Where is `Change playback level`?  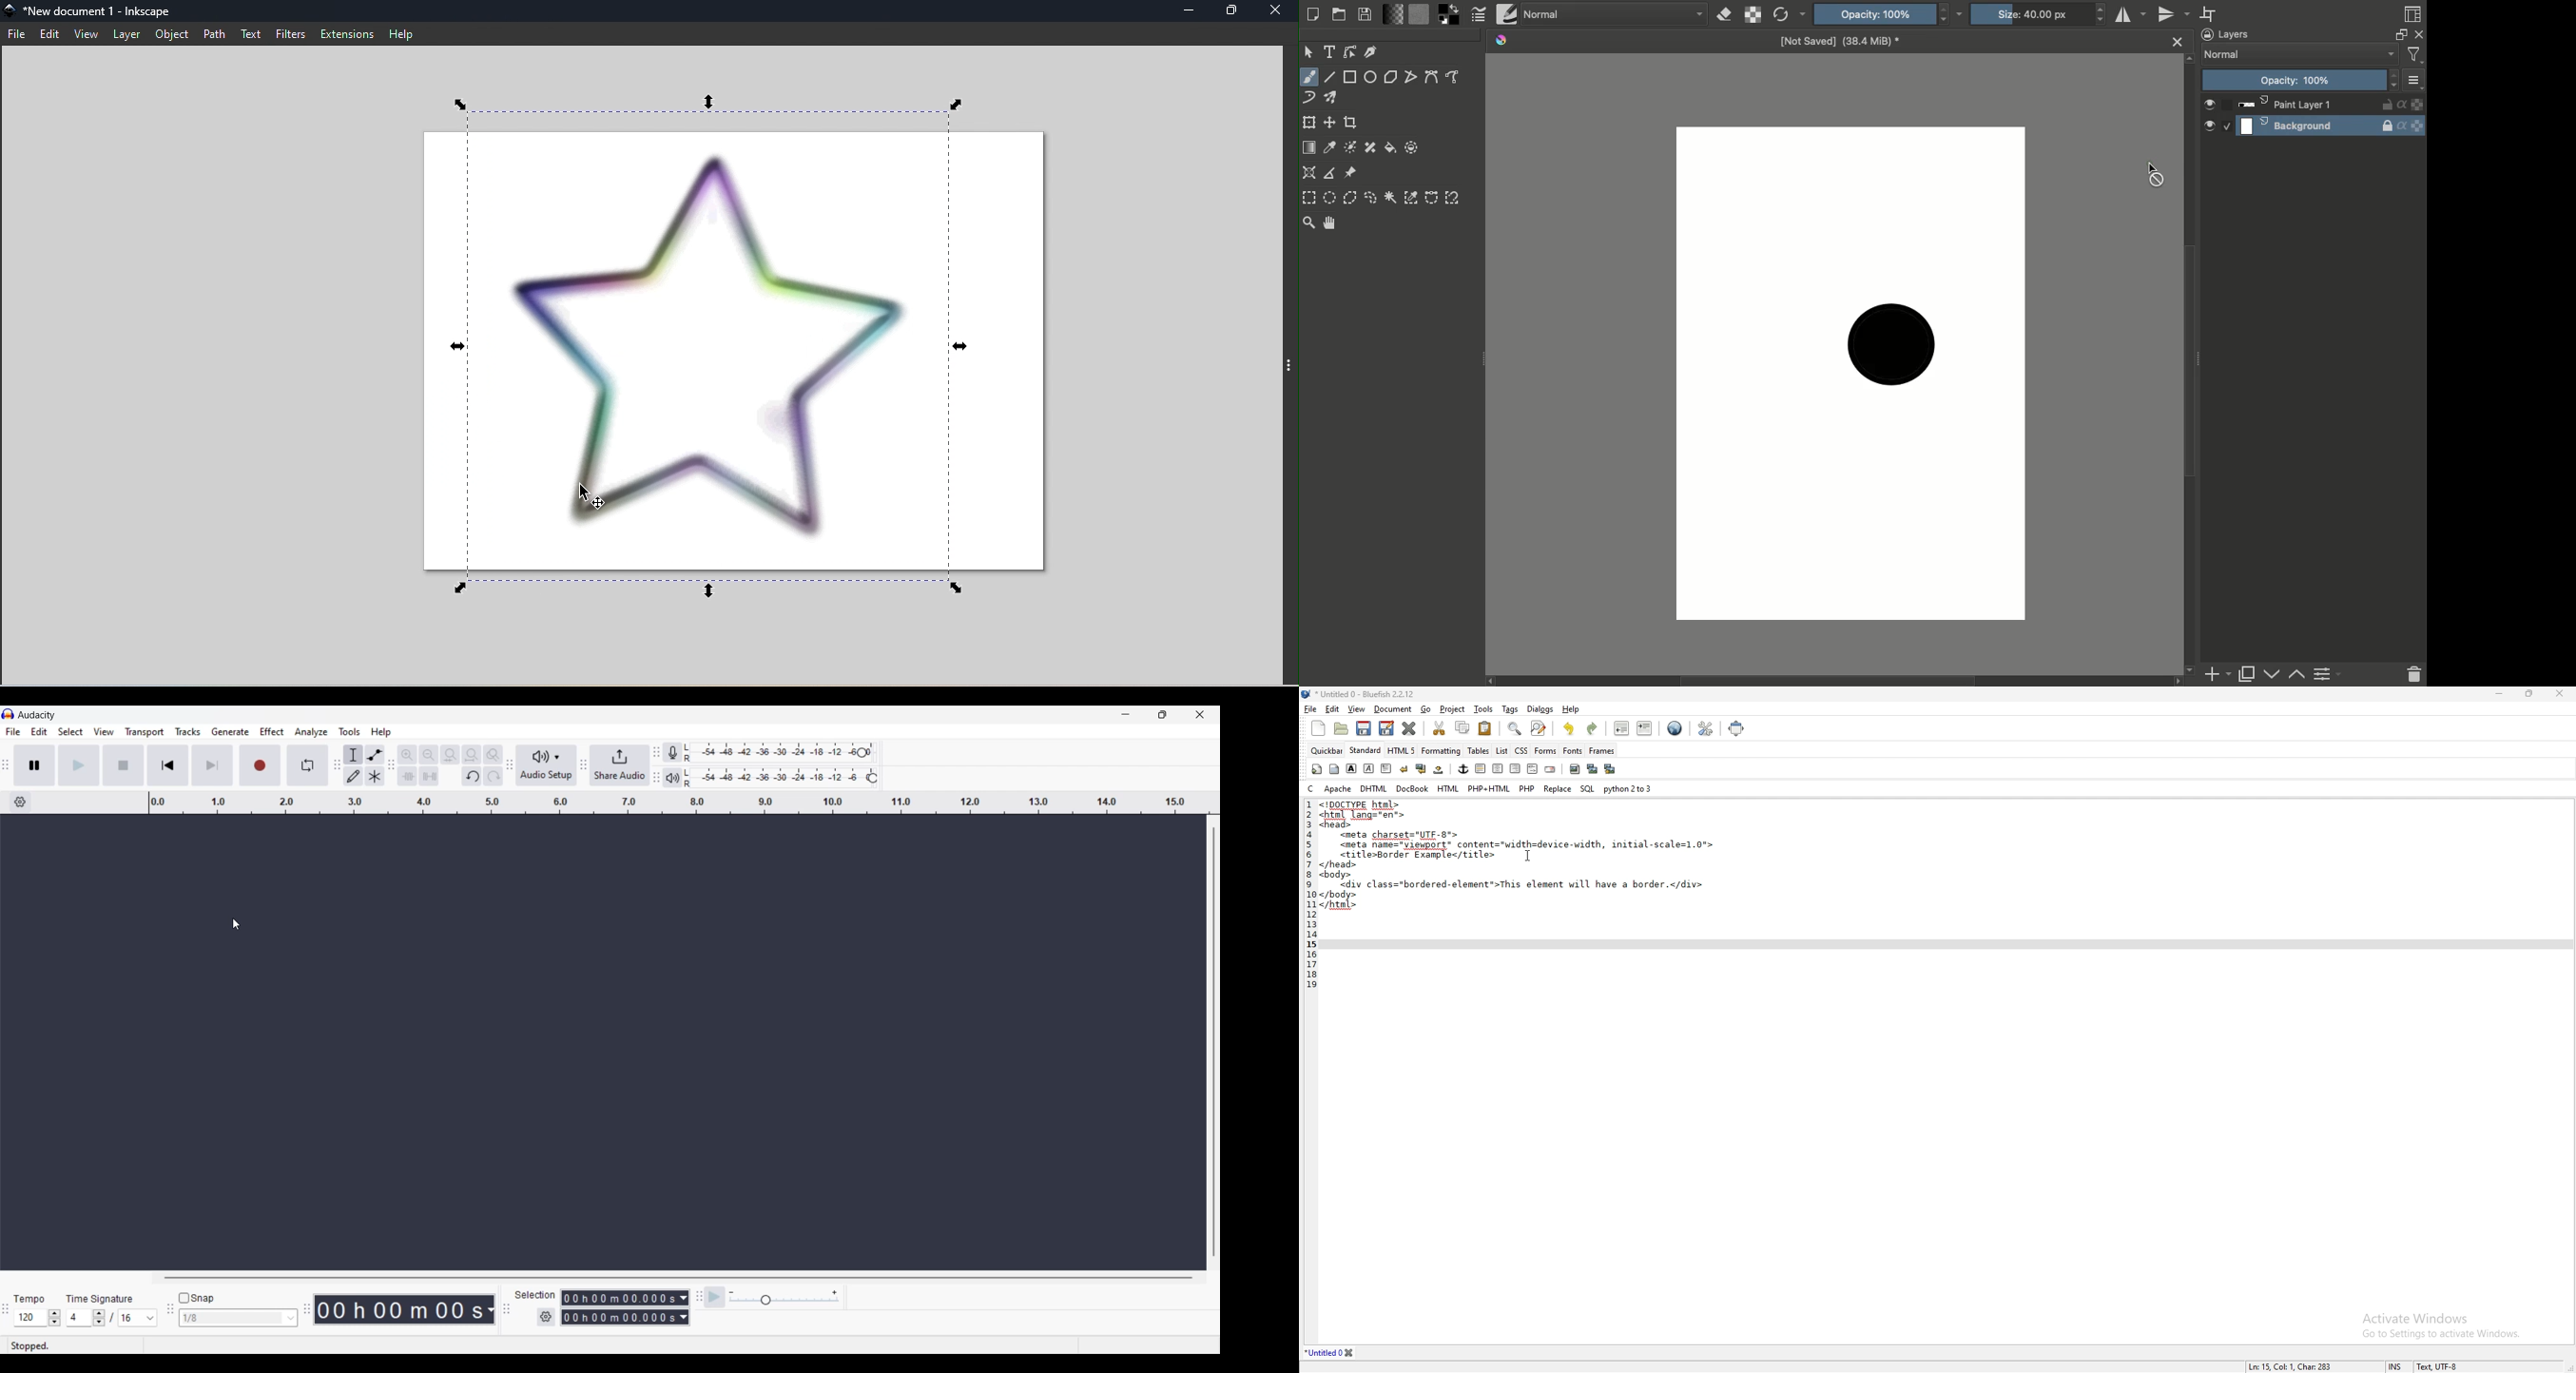
Change playback level is located at coordinates (873, 779).